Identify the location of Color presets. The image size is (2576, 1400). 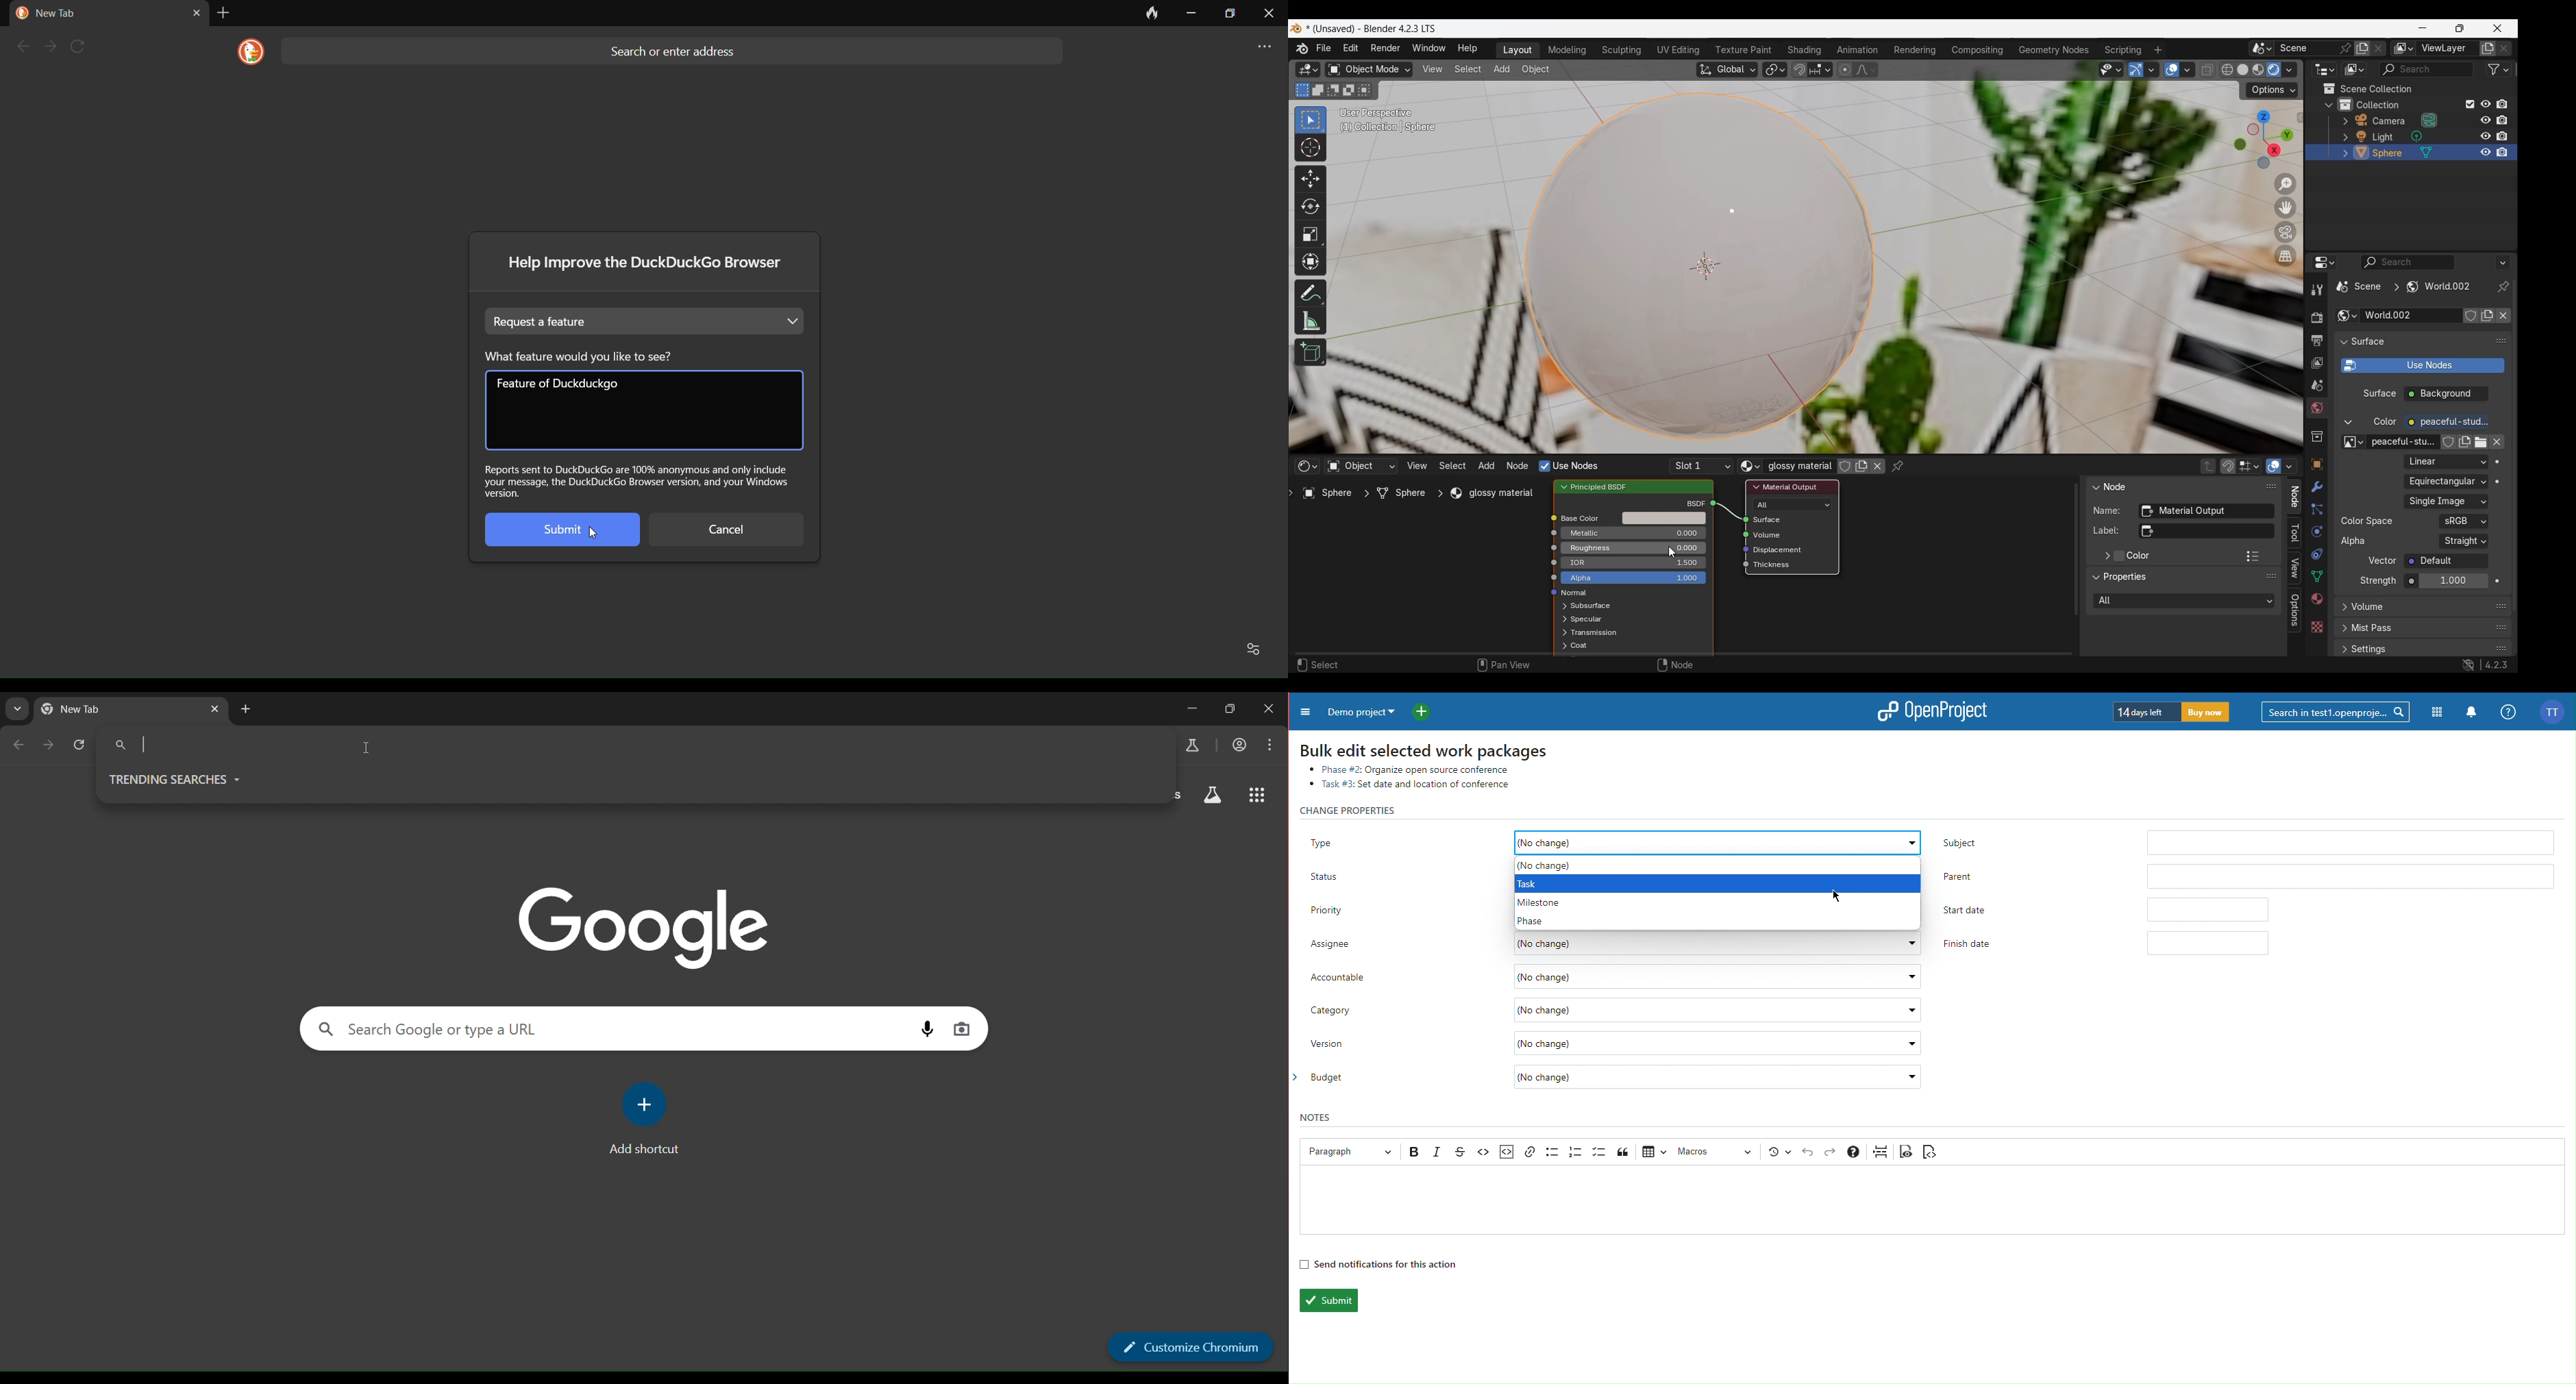
(2253, 556).